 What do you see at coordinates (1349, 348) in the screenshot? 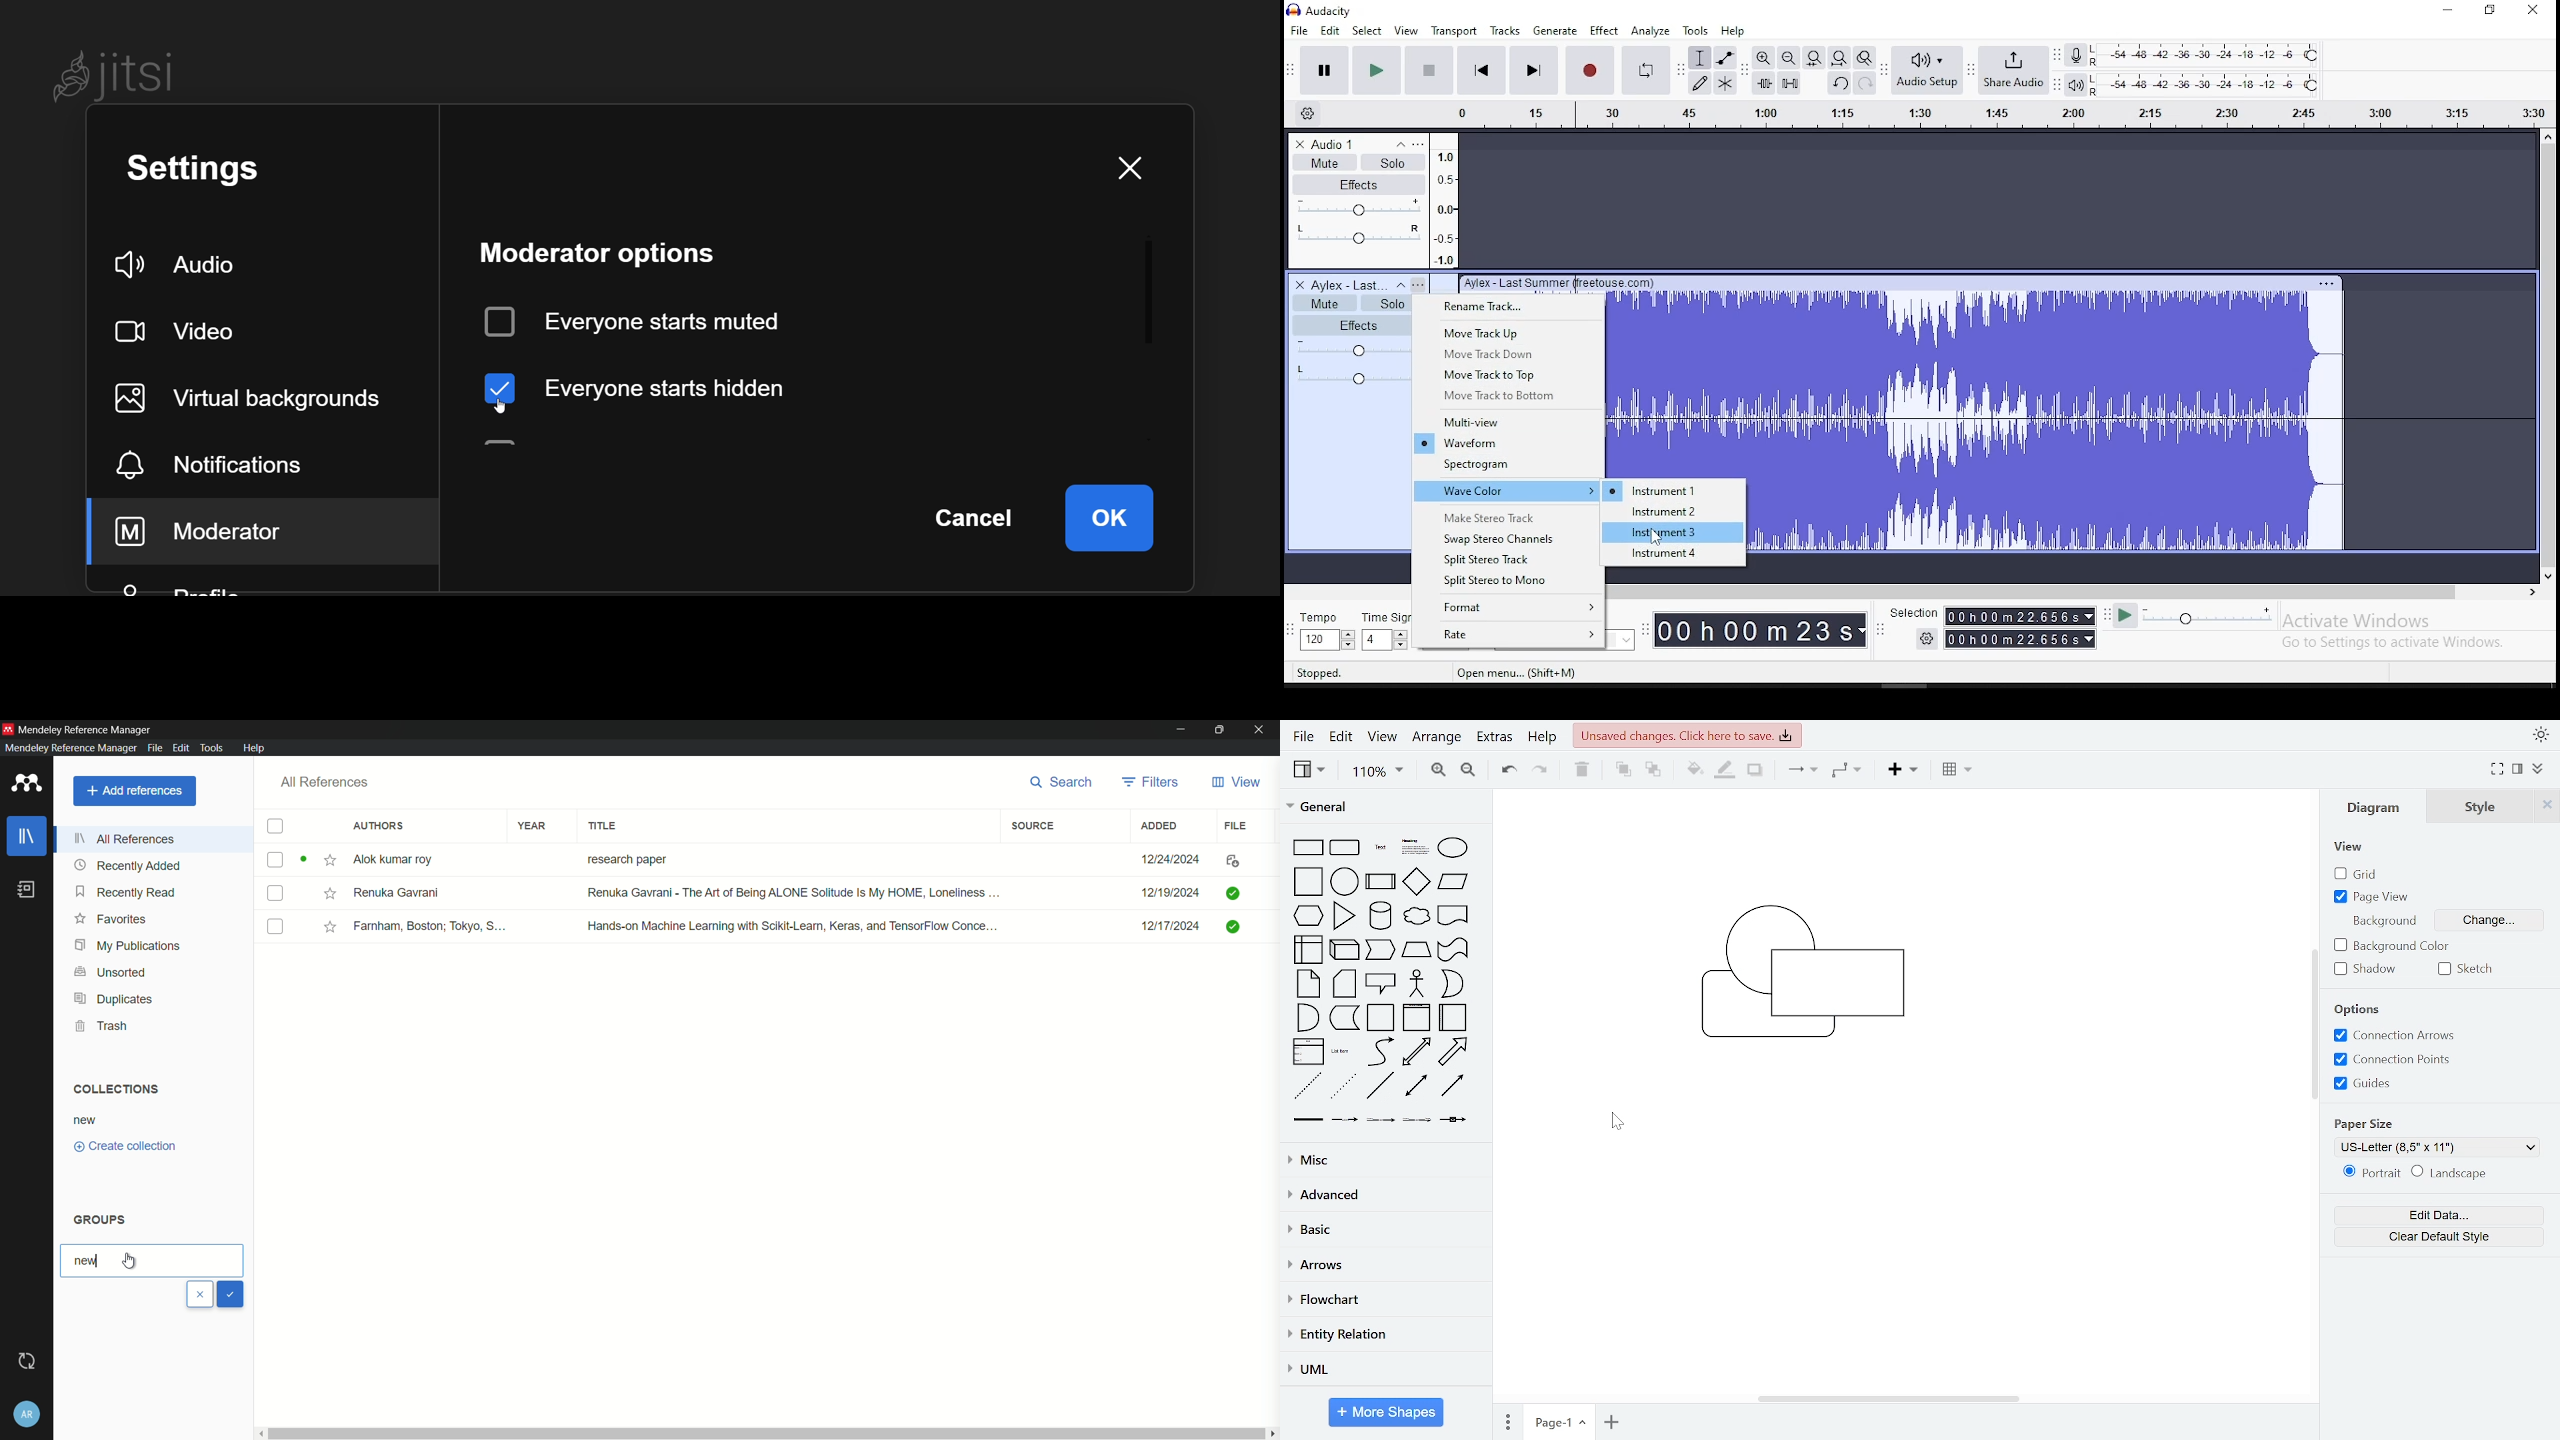
I see `volume` at bounding box center [1349, 348].